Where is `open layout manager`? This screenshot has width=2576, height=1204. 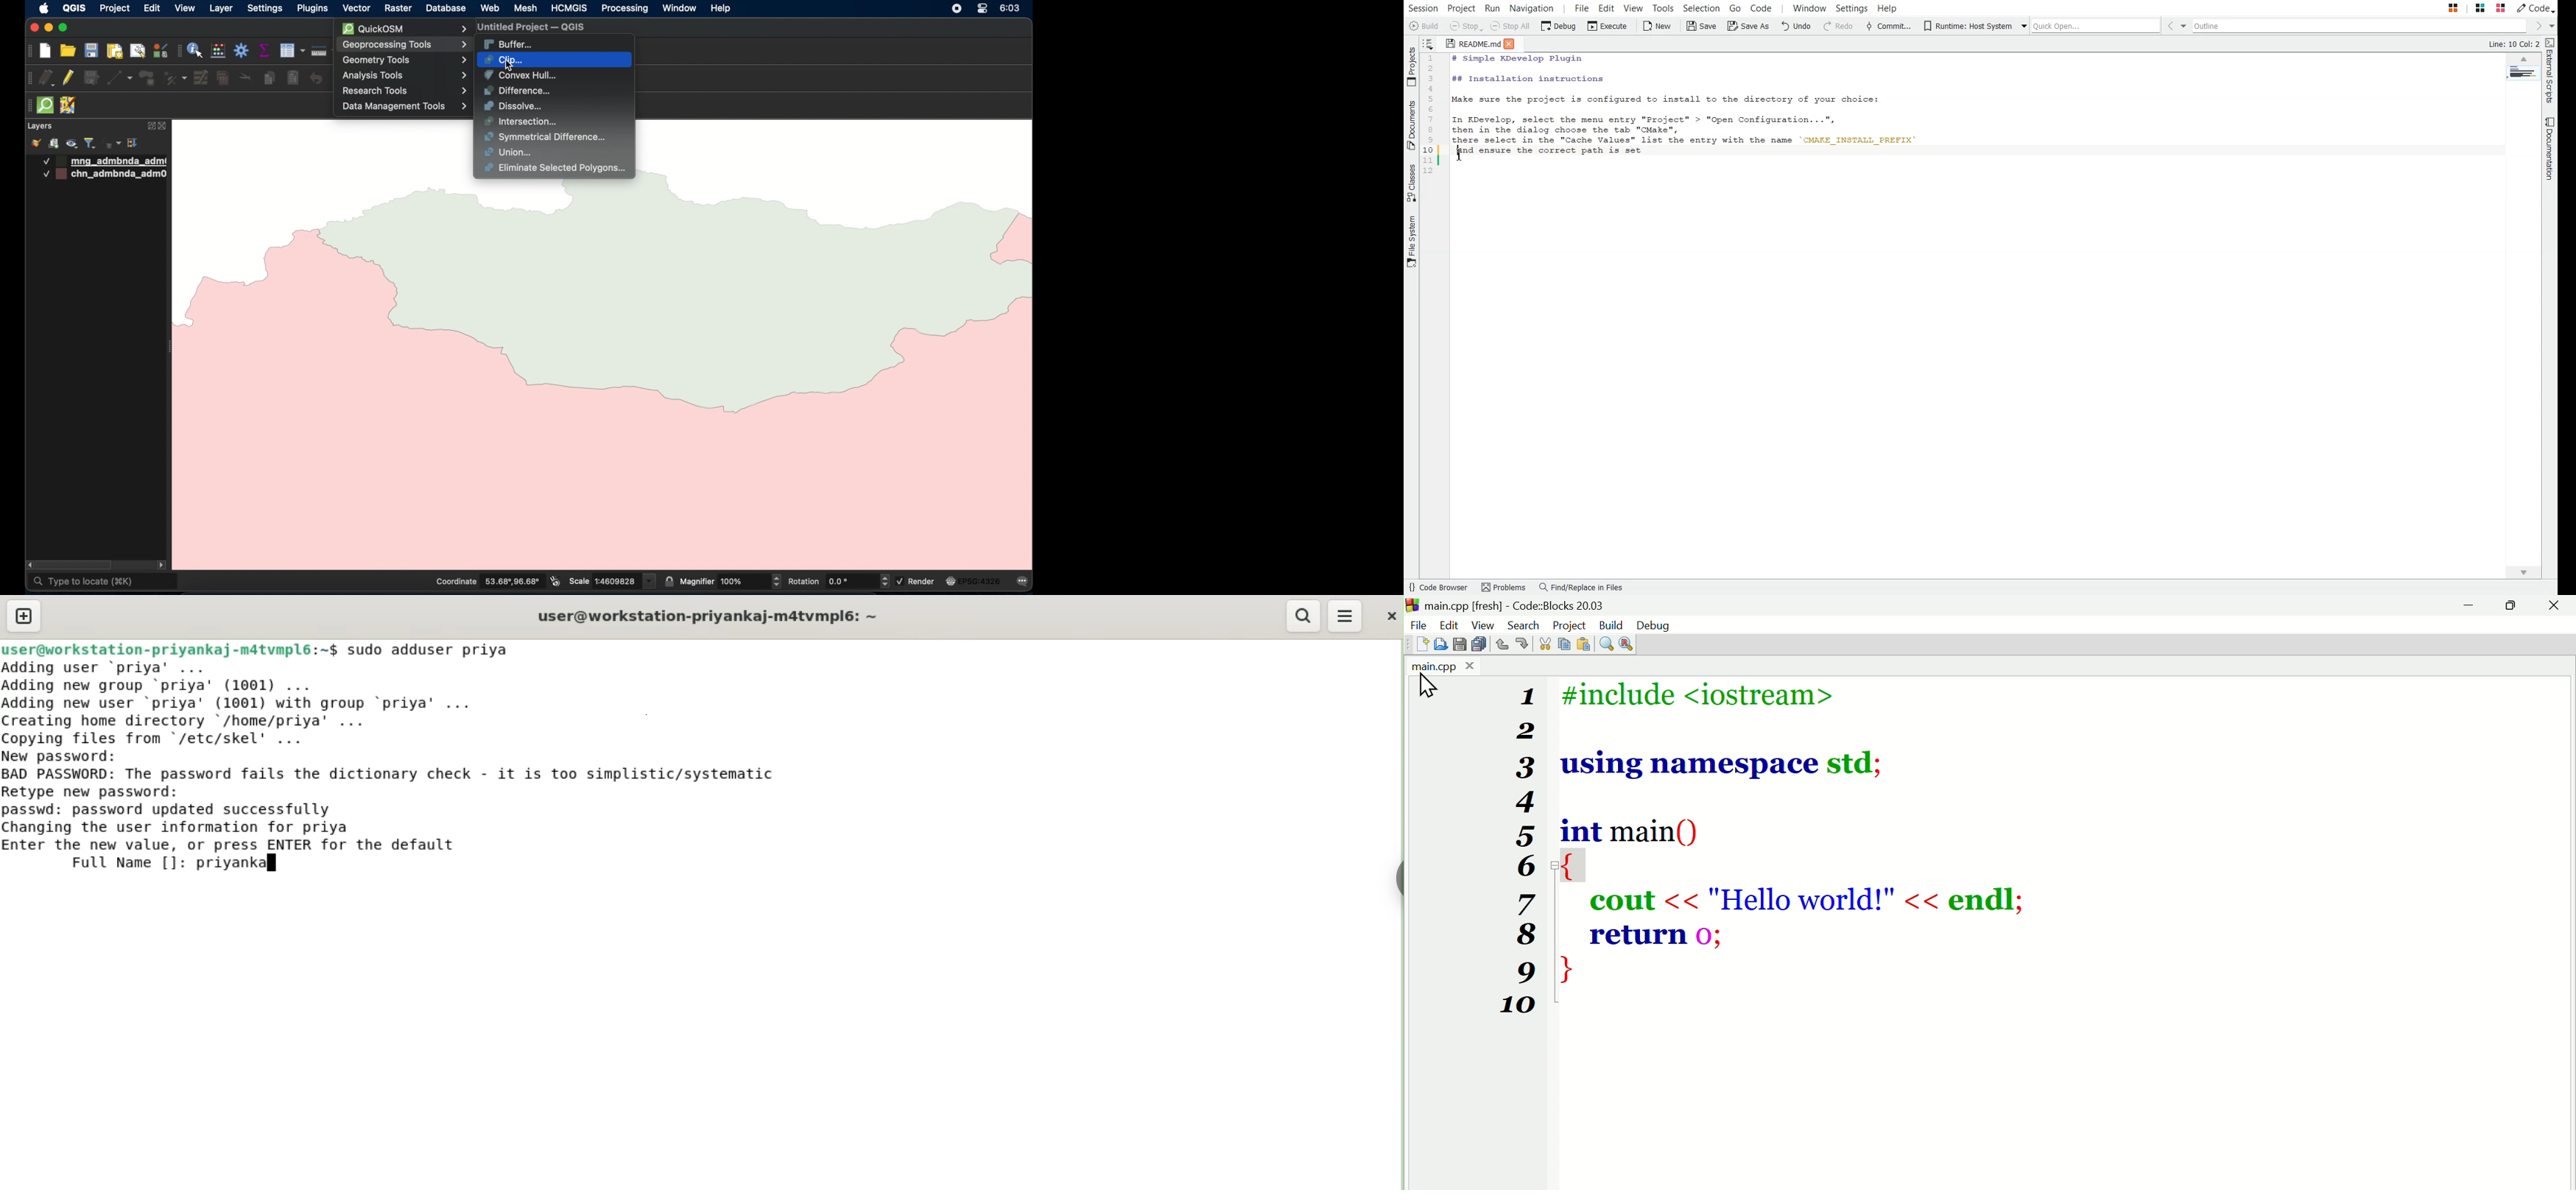
open layout manager is located at coordinates (137, 52).